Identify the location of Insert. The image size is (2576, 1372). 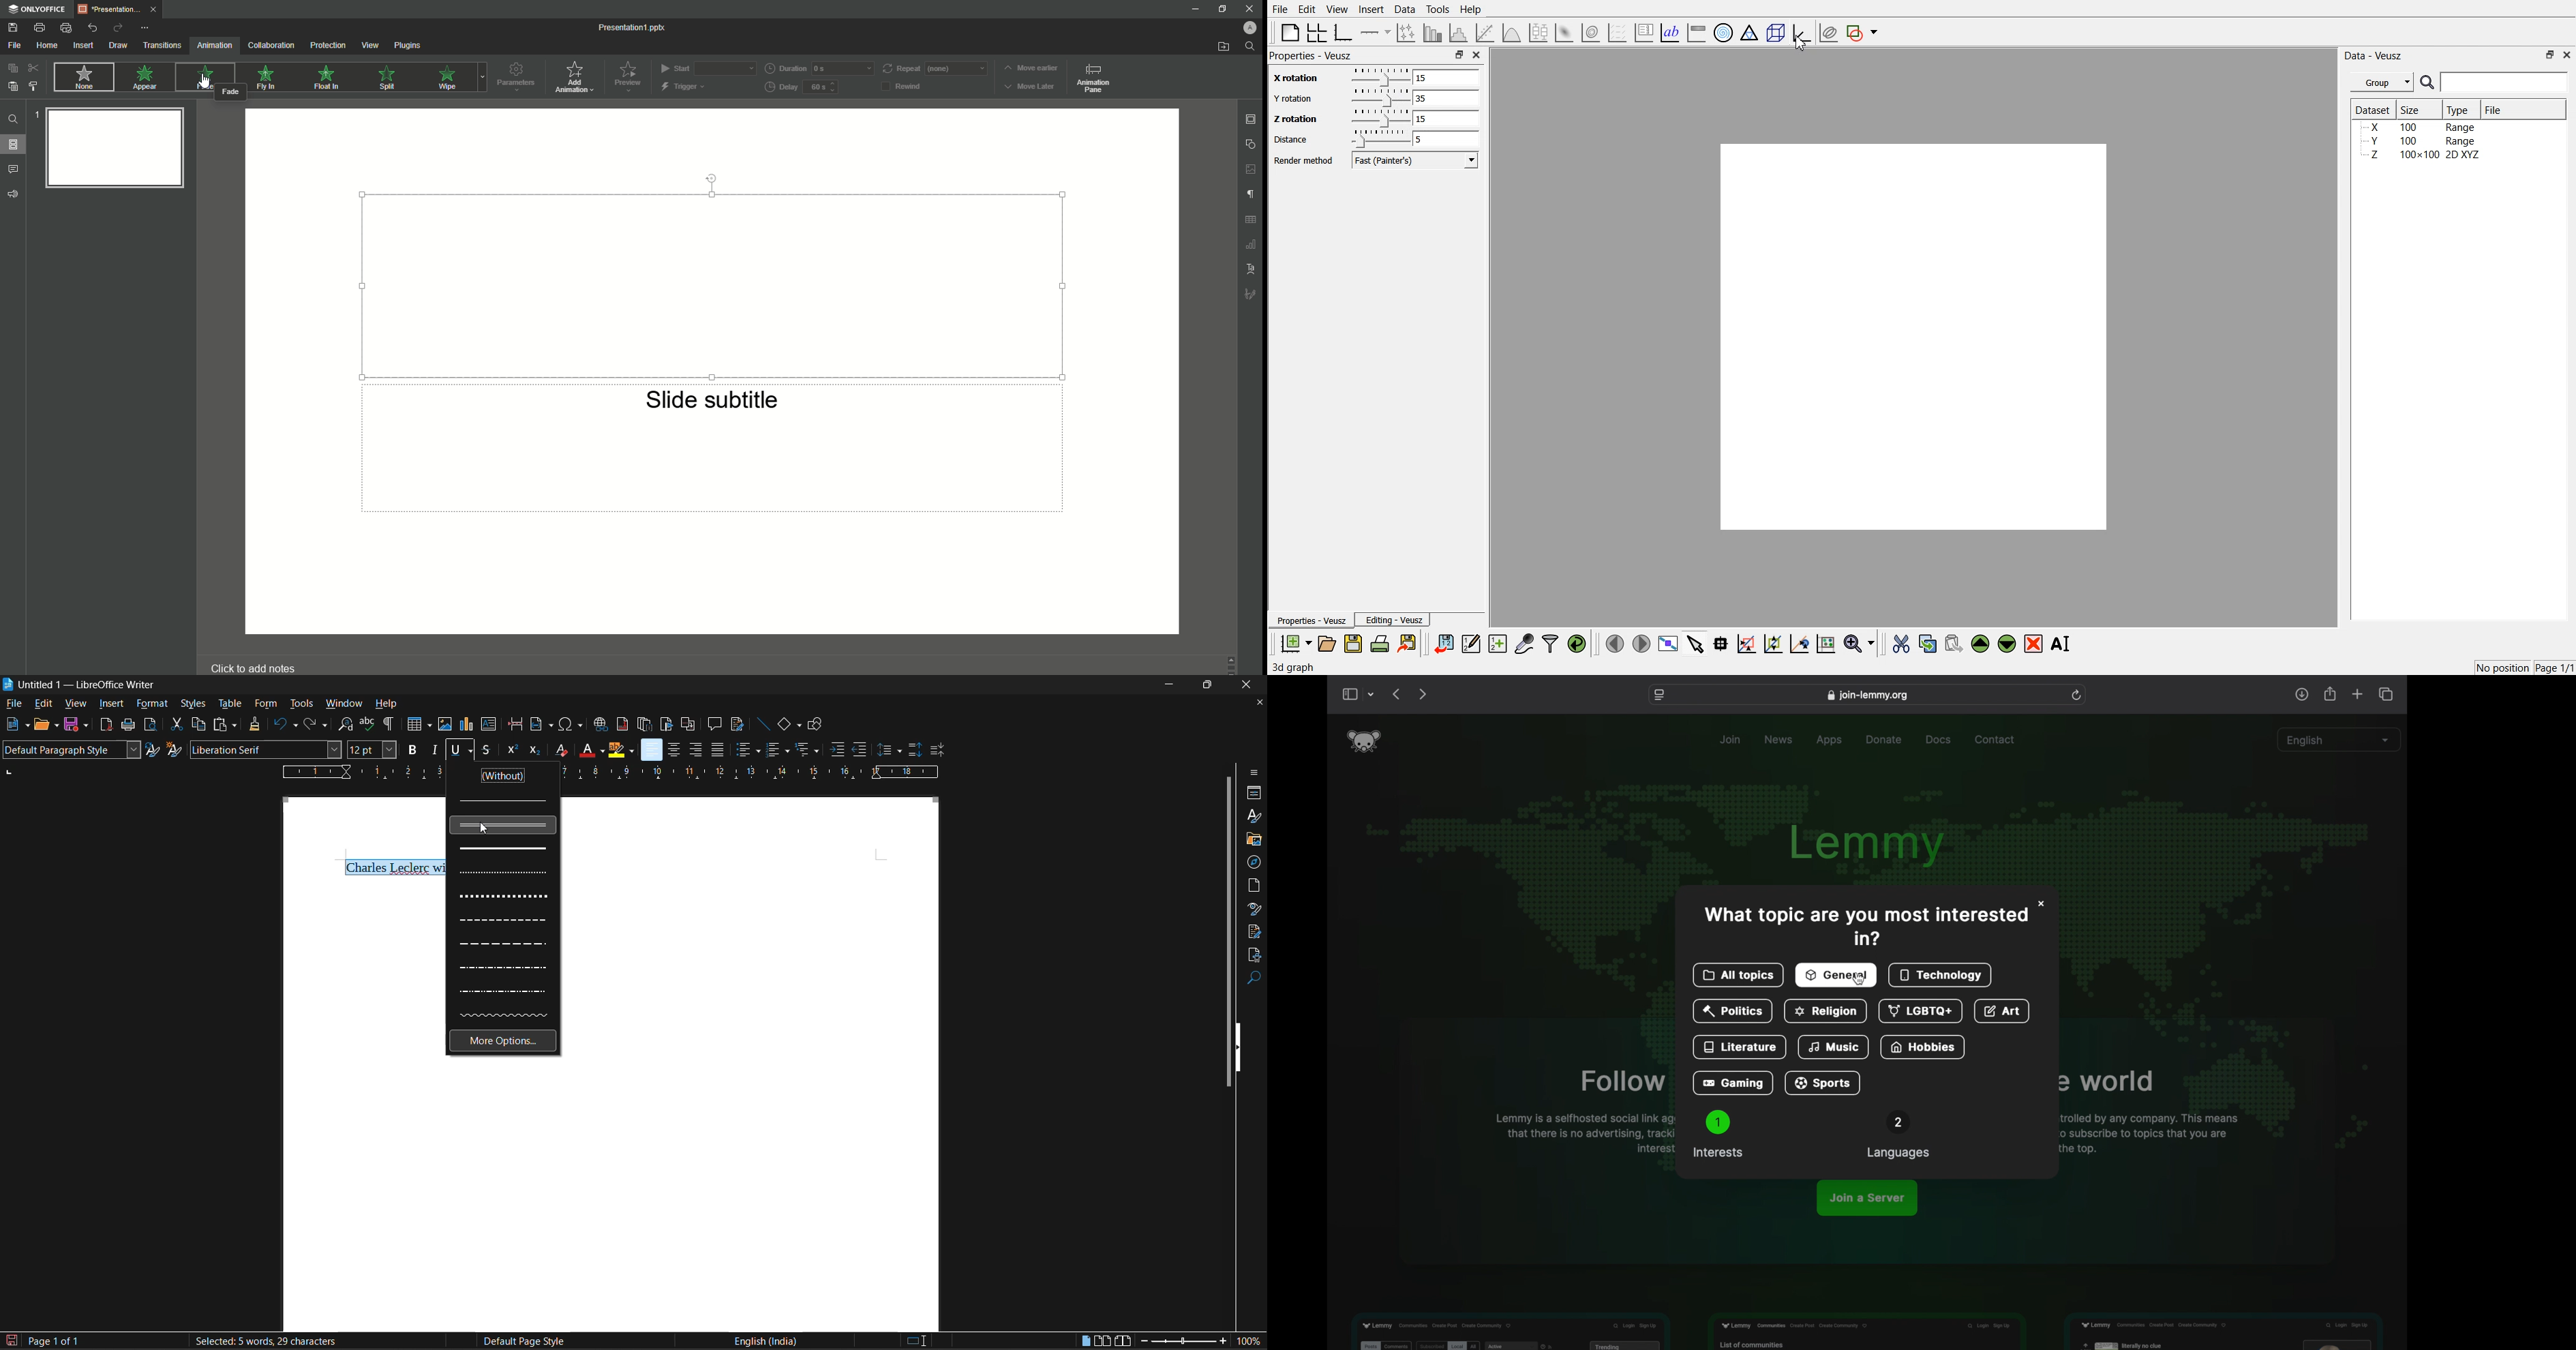
(80, 45).